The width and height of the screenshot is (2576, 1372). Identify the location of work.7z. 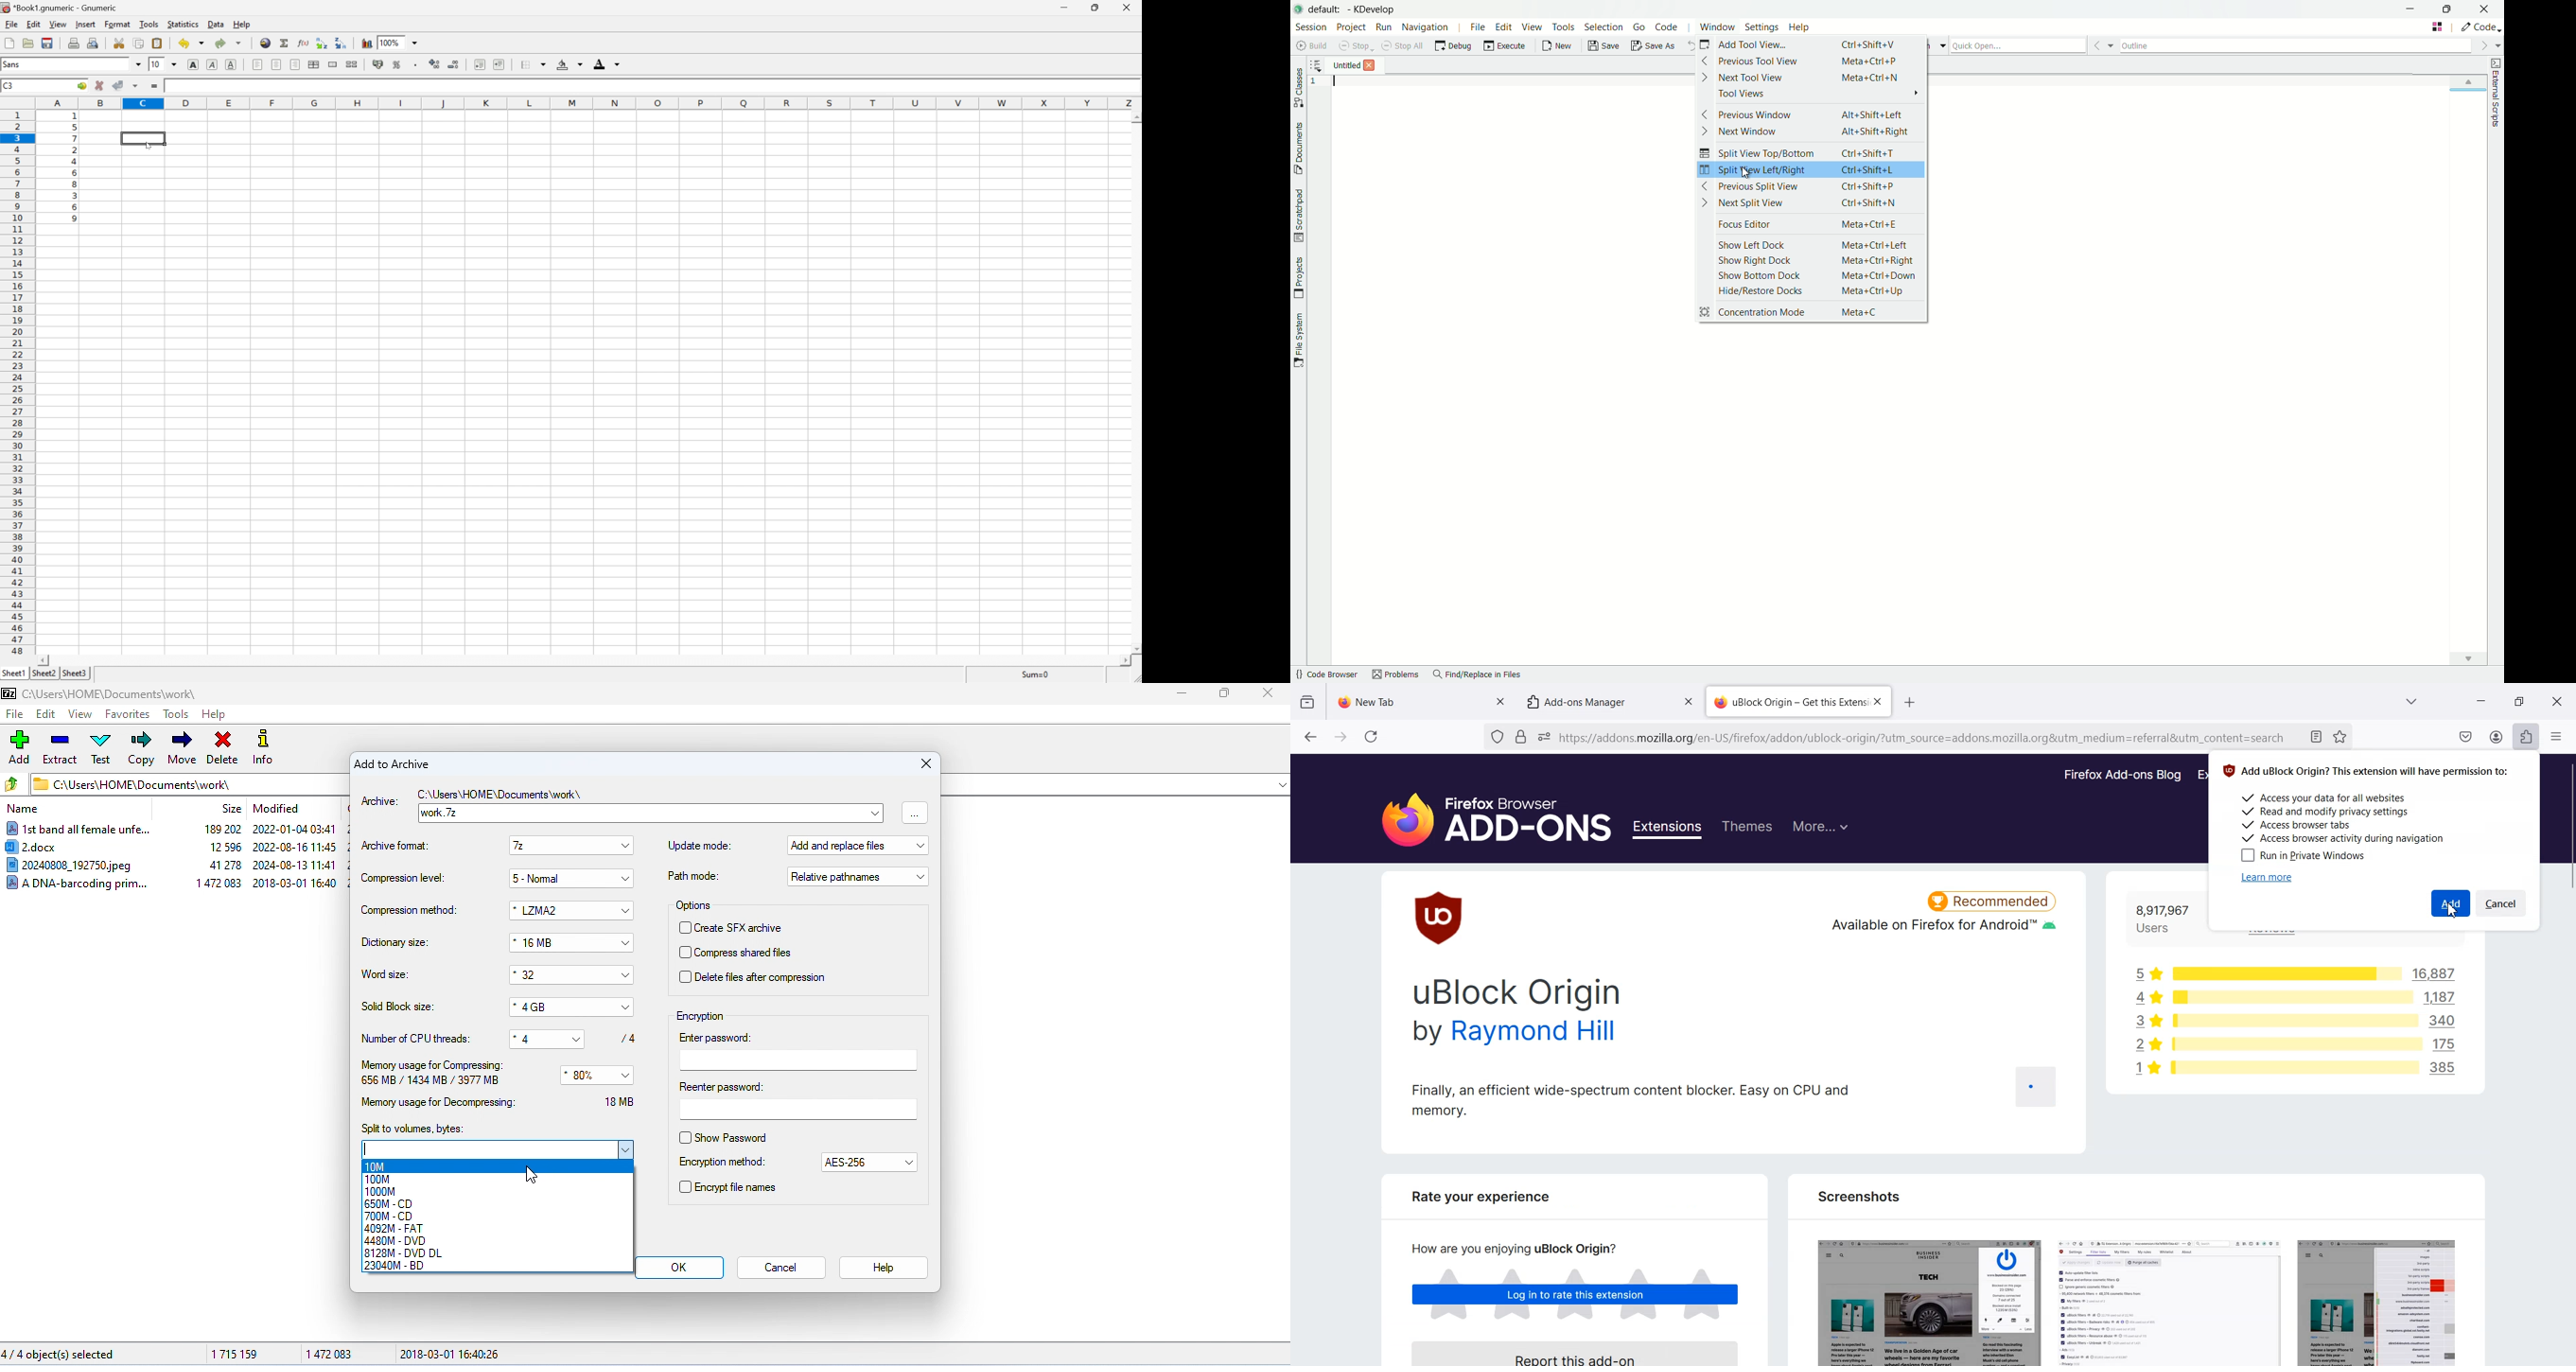
(637, 814).